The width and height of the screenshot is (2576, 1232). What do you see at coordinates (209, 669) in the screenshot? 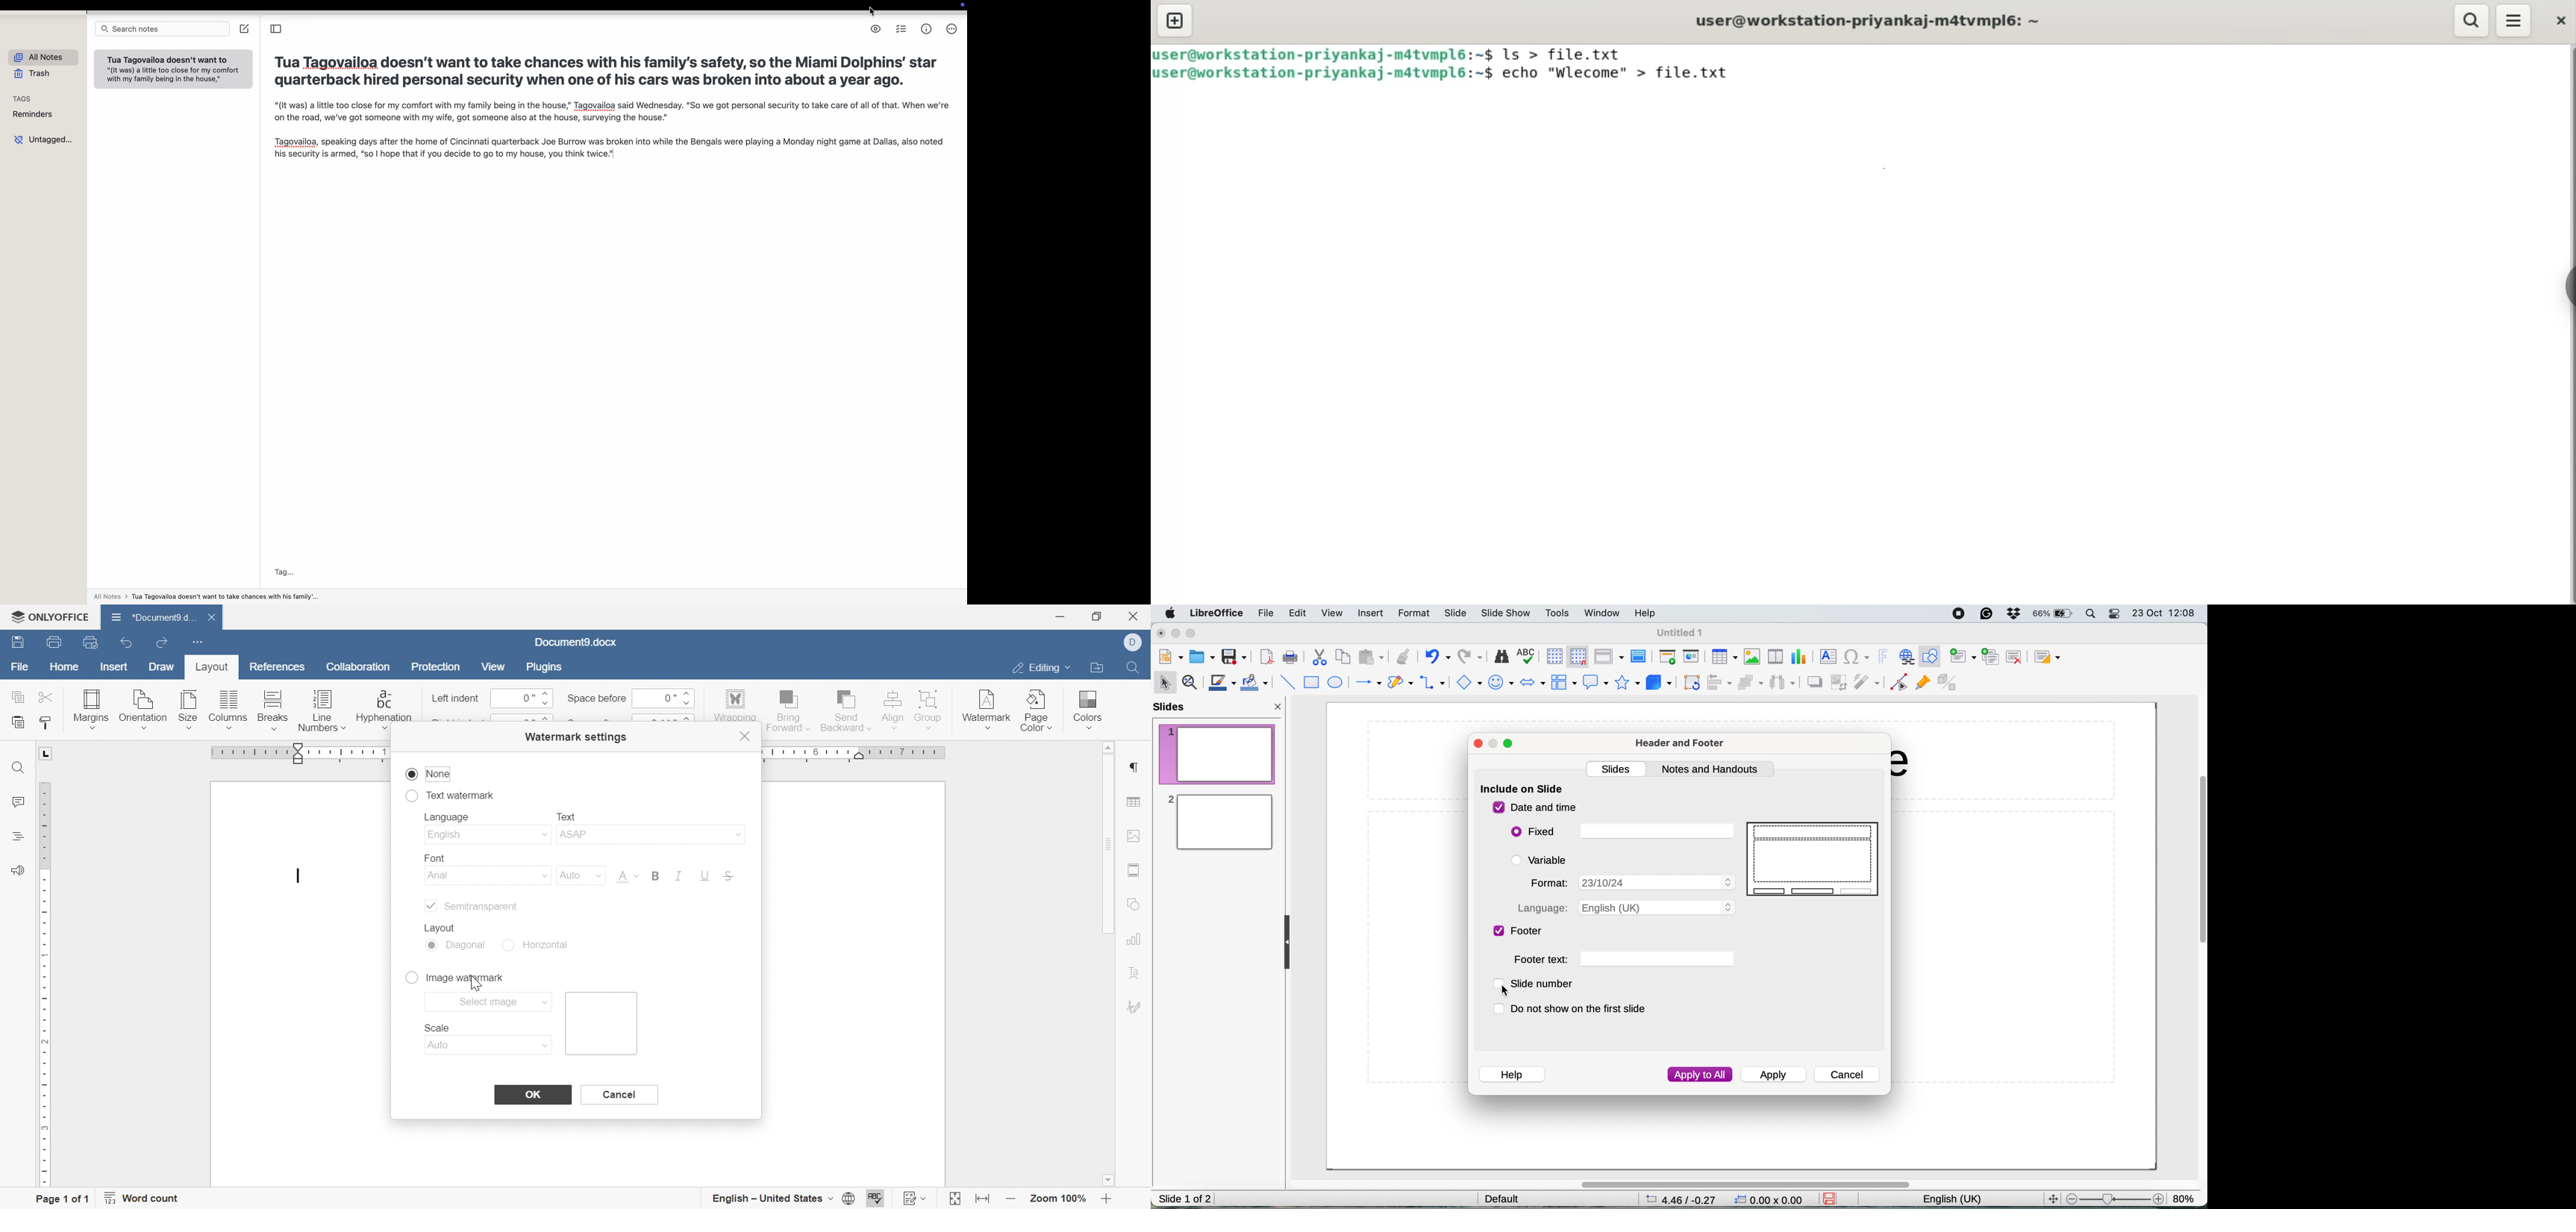
I see `layout` at bounding box center [209, 669].